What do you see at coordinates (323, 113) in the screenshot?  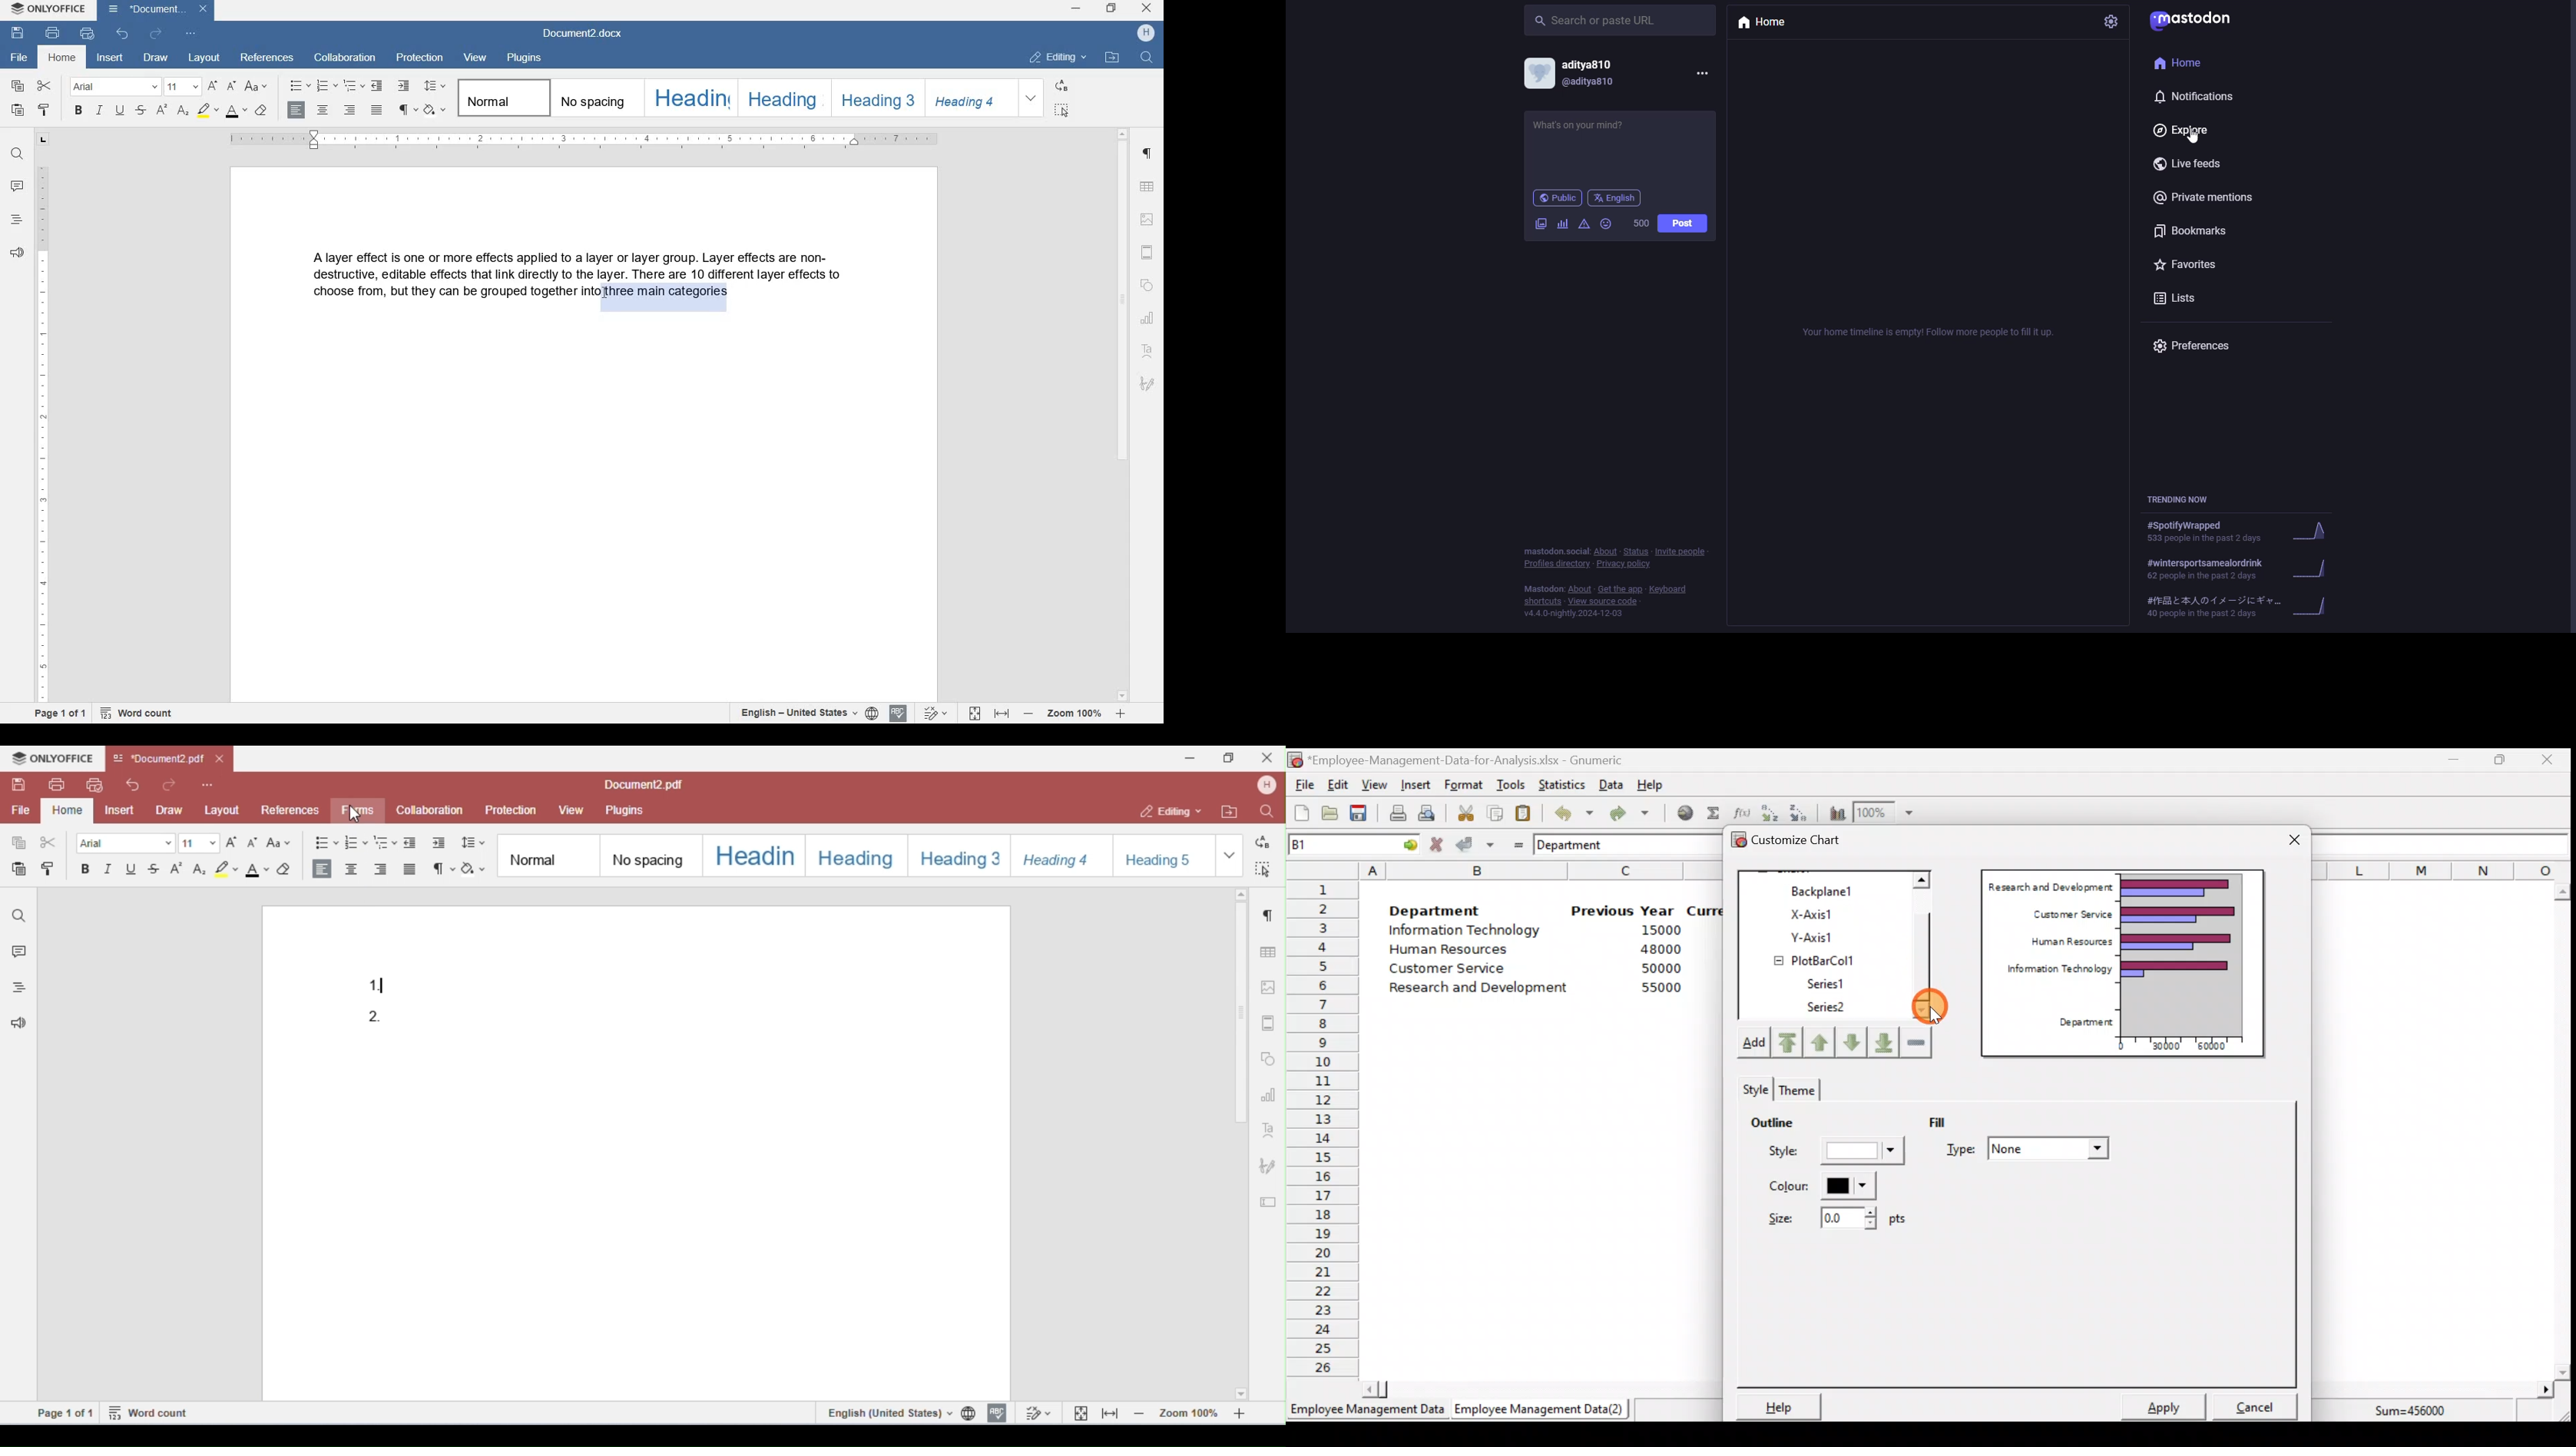 I see `align center` at bounding box center [323, 113].